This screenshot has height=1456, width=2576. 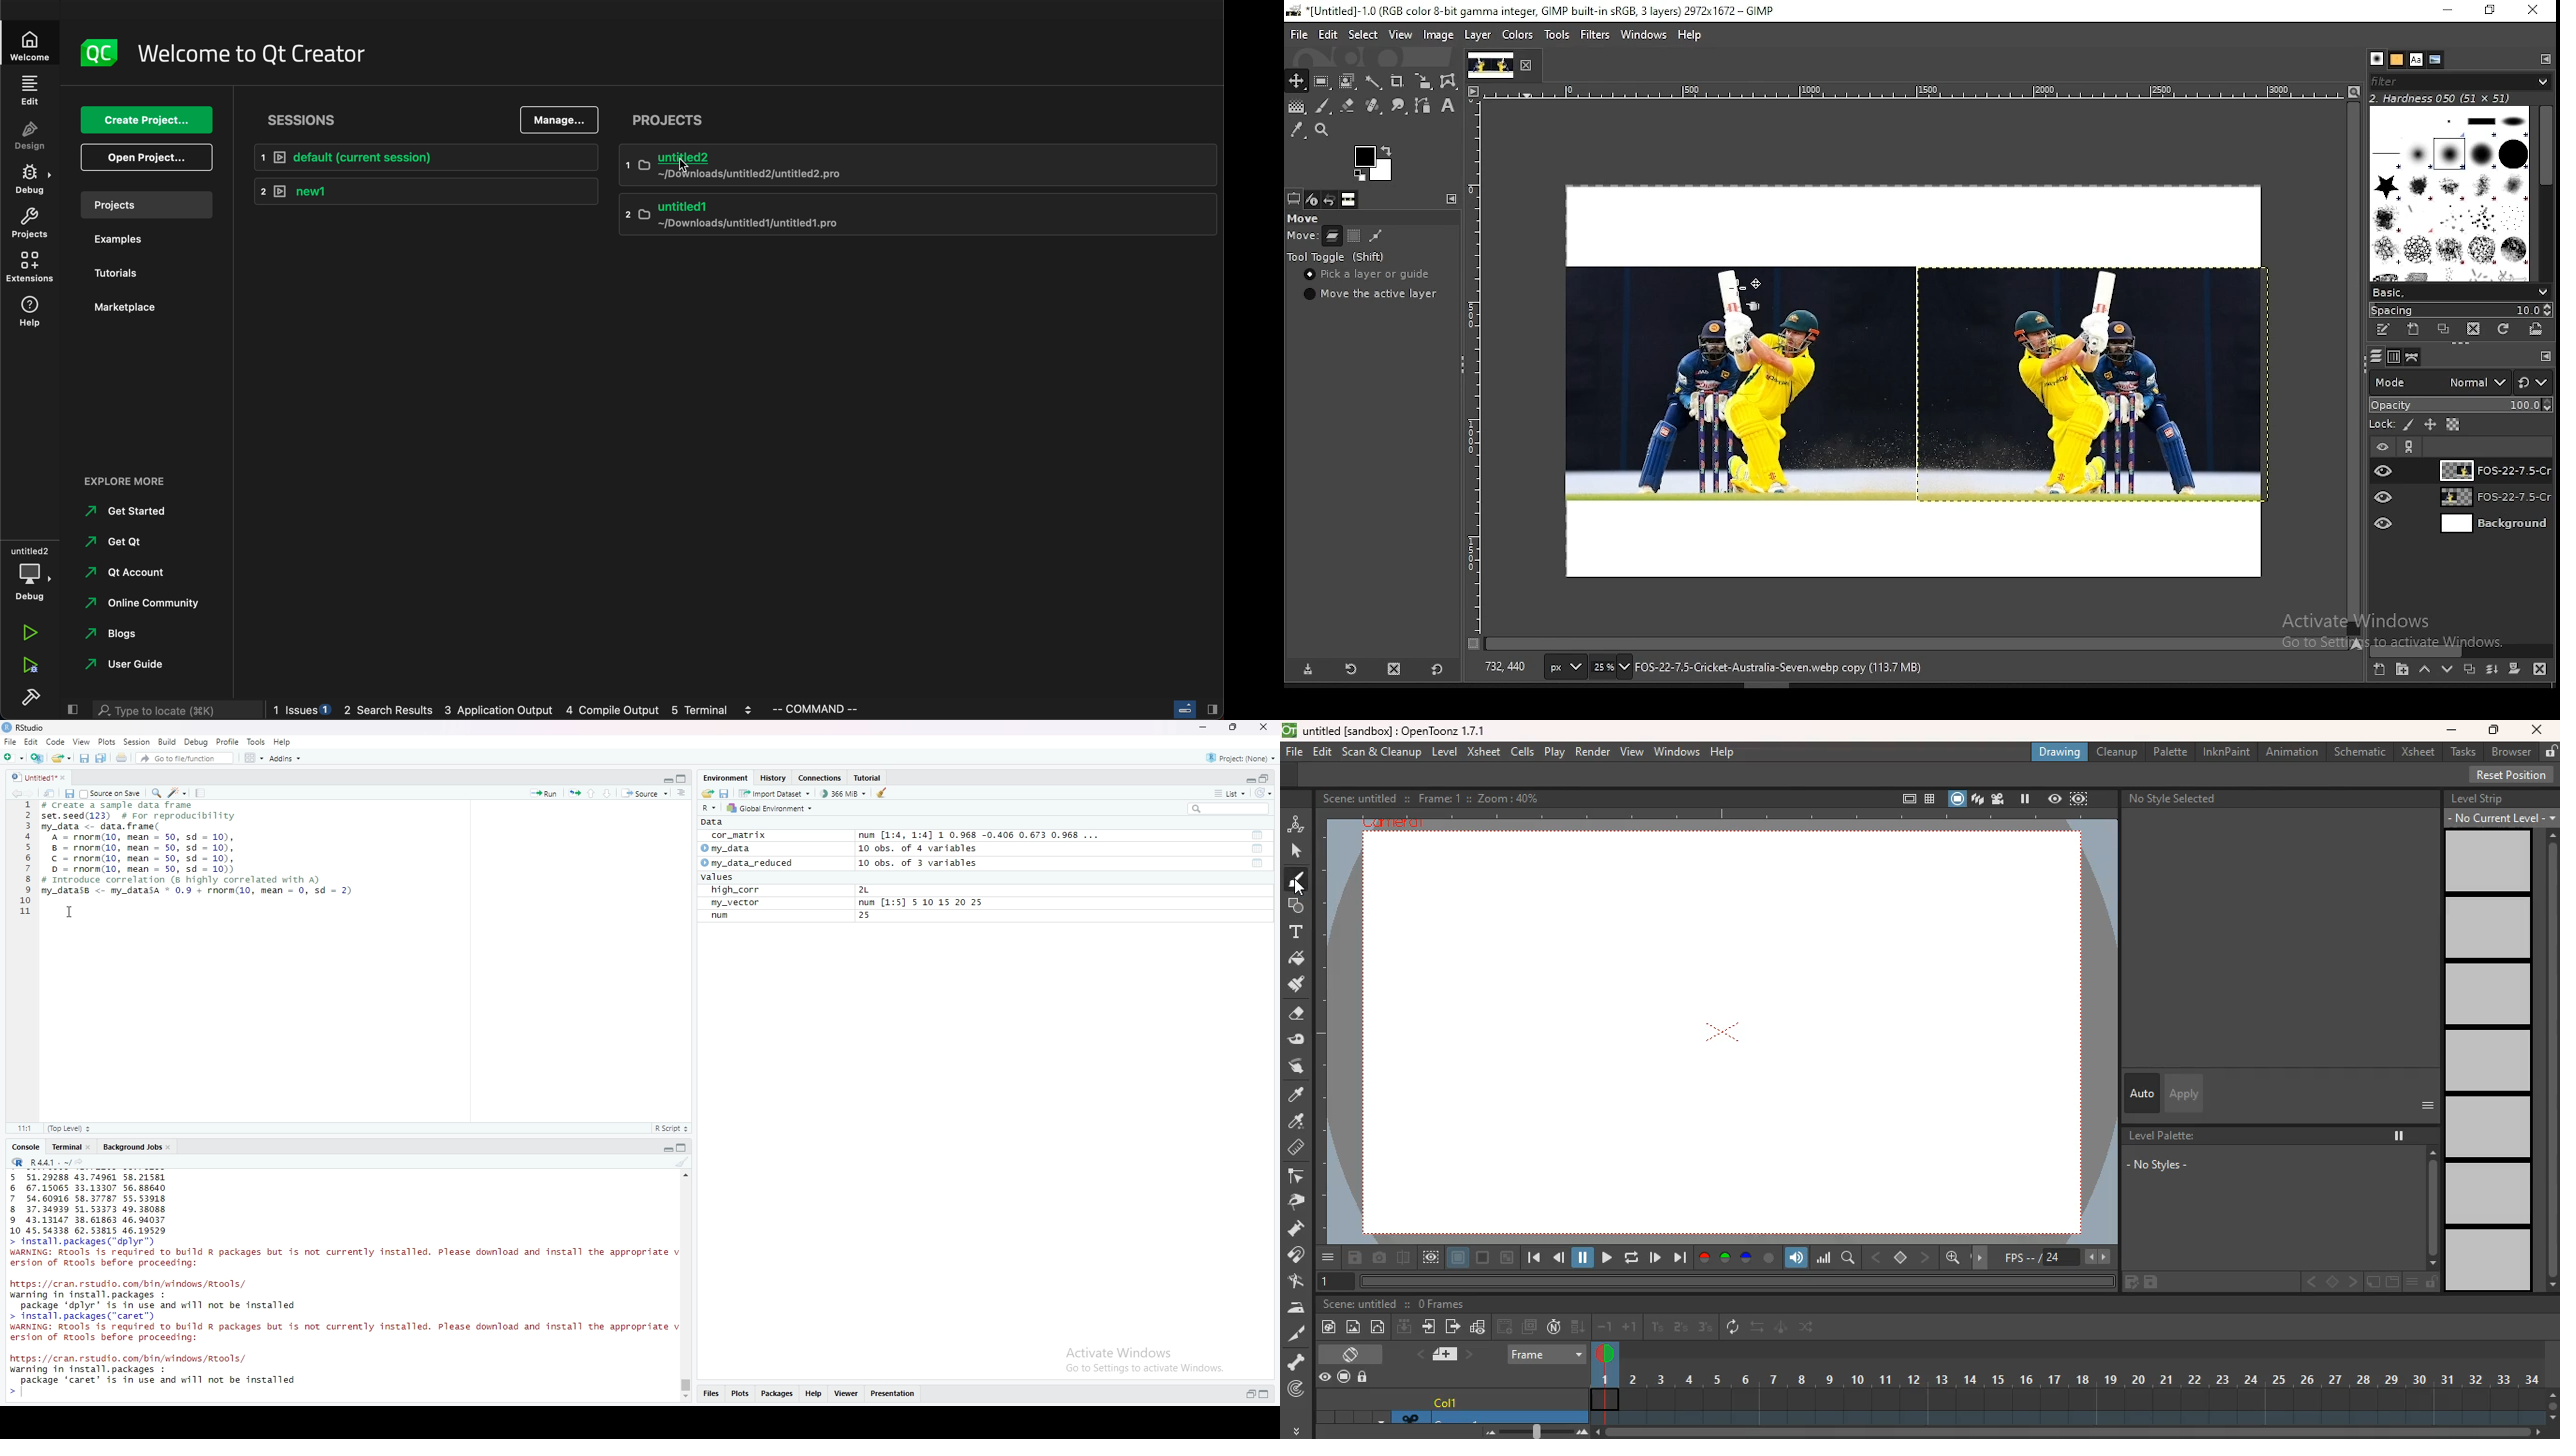 I want to click on edit, so click(x=30, y=87).